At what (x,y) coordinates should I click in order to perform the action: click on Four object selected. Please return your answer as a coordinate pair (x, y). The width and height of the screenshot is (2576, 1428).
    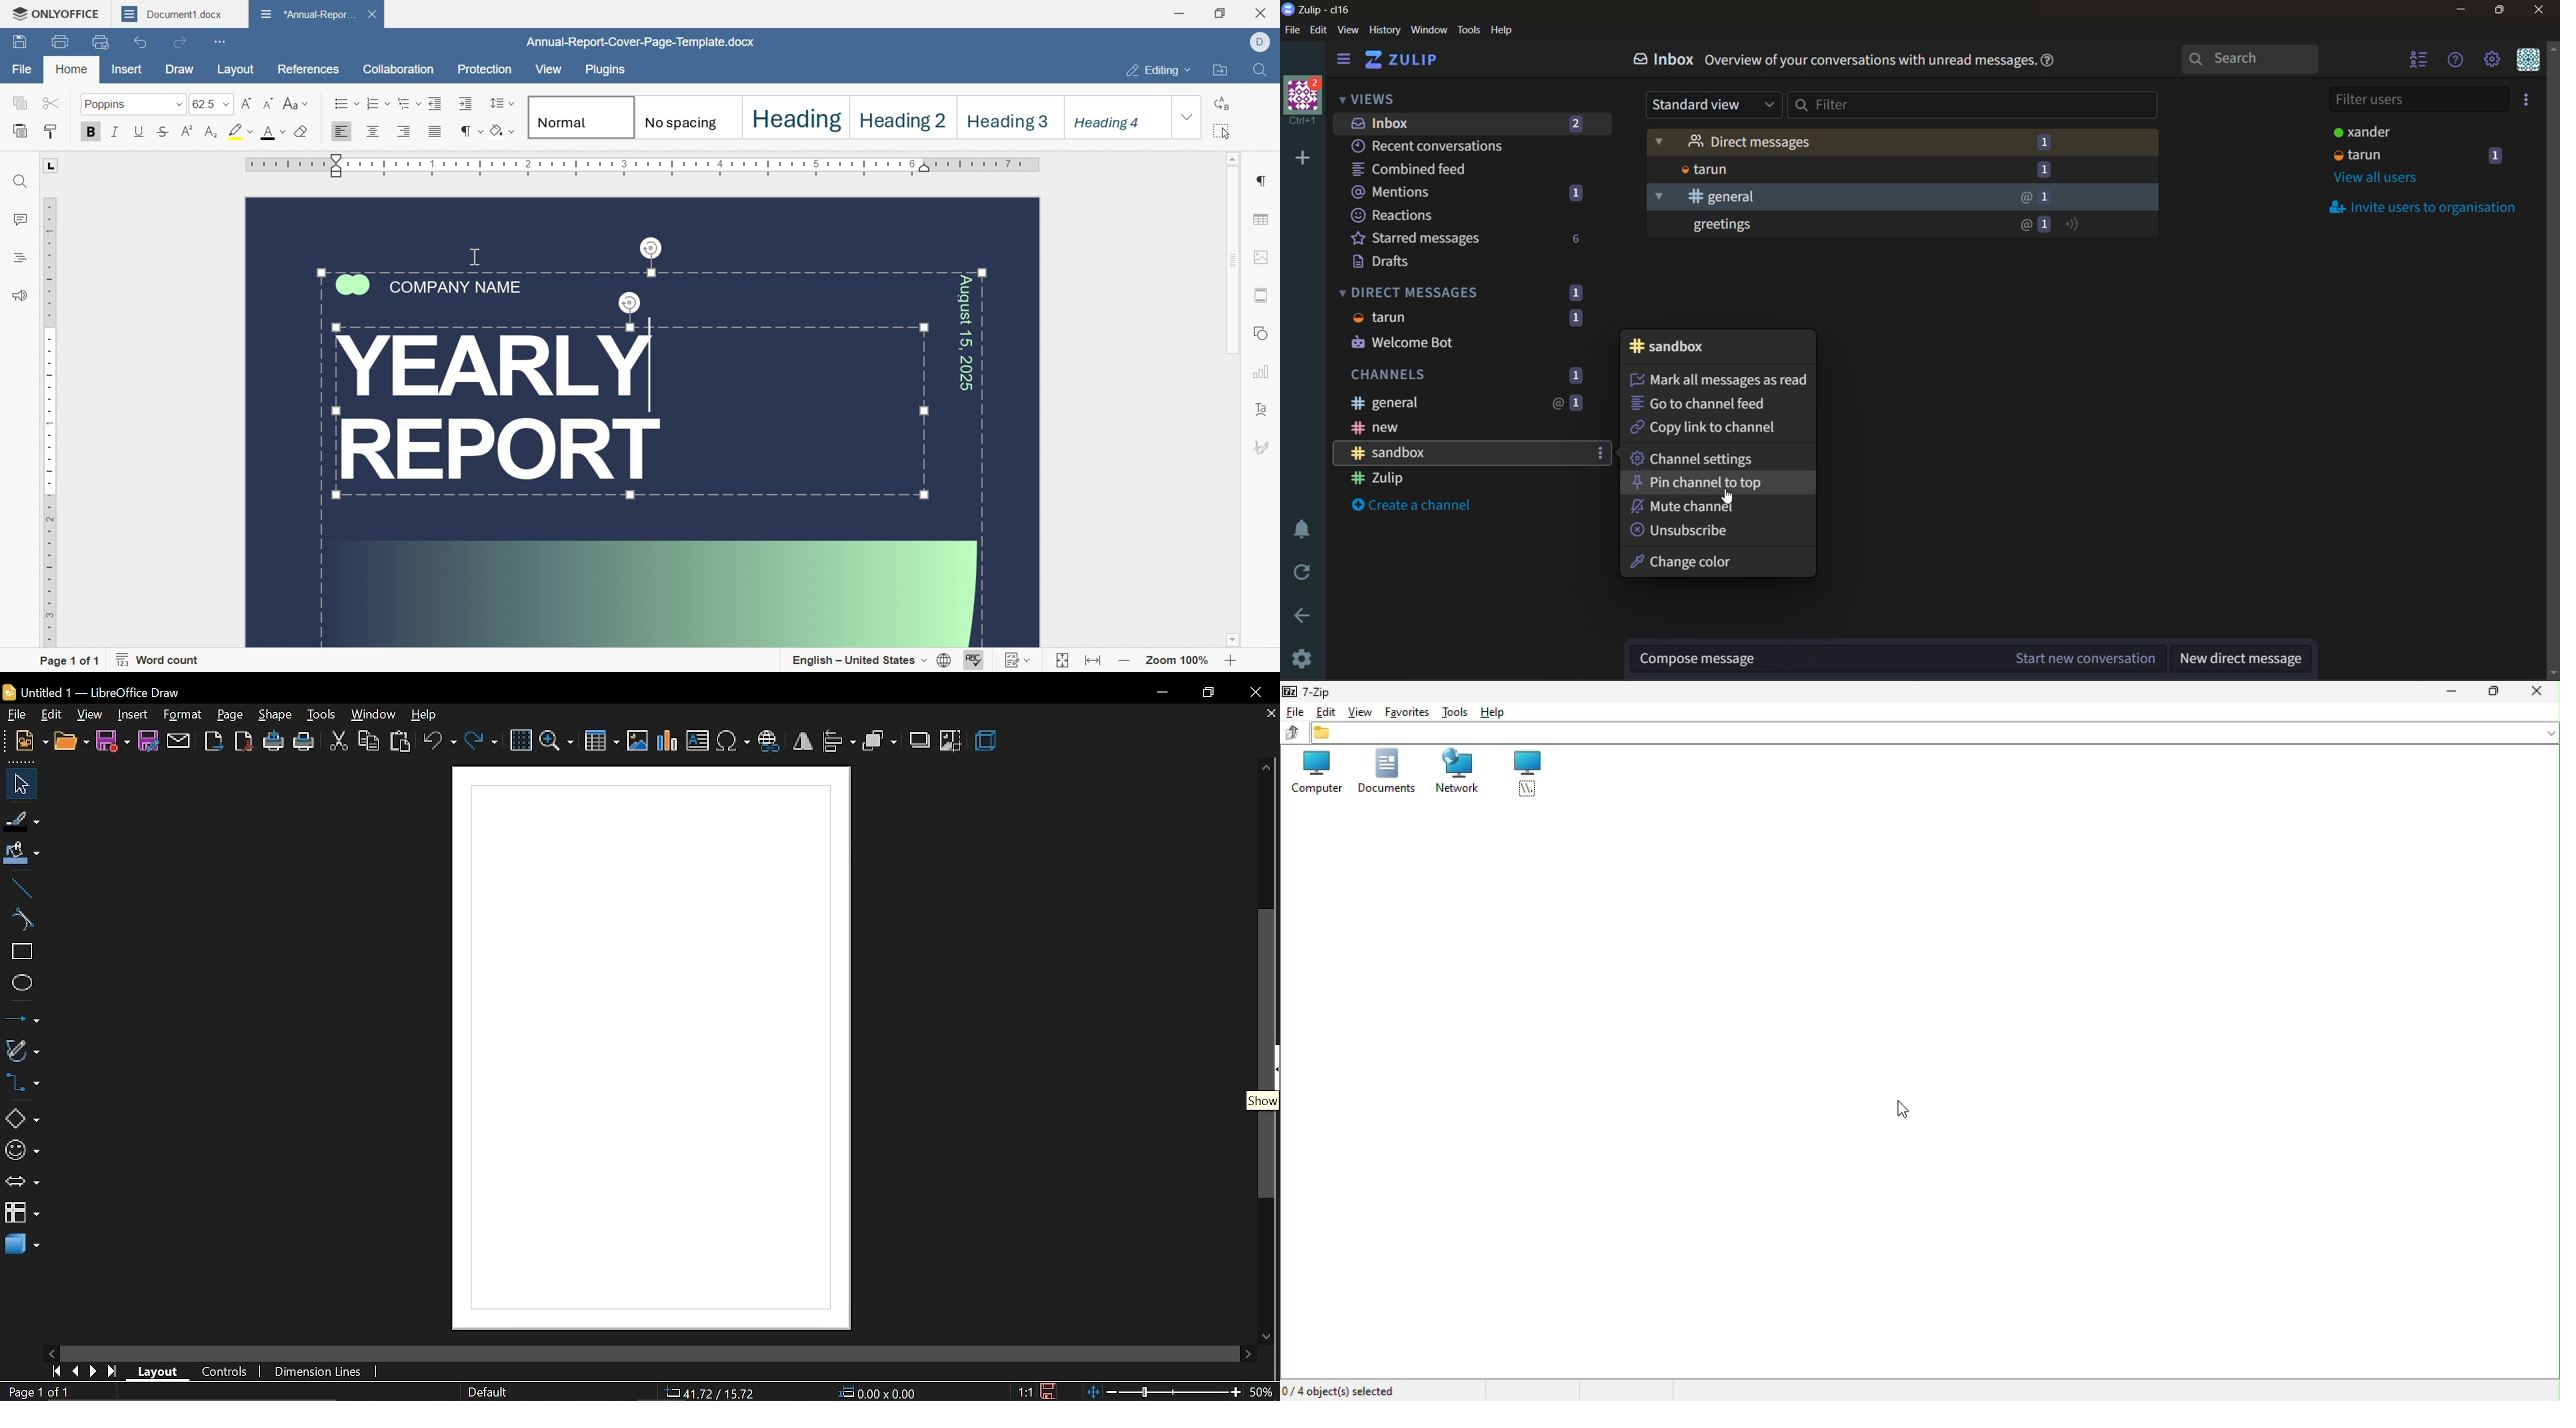
    Looking at the image, I should click on (1350, 1391).